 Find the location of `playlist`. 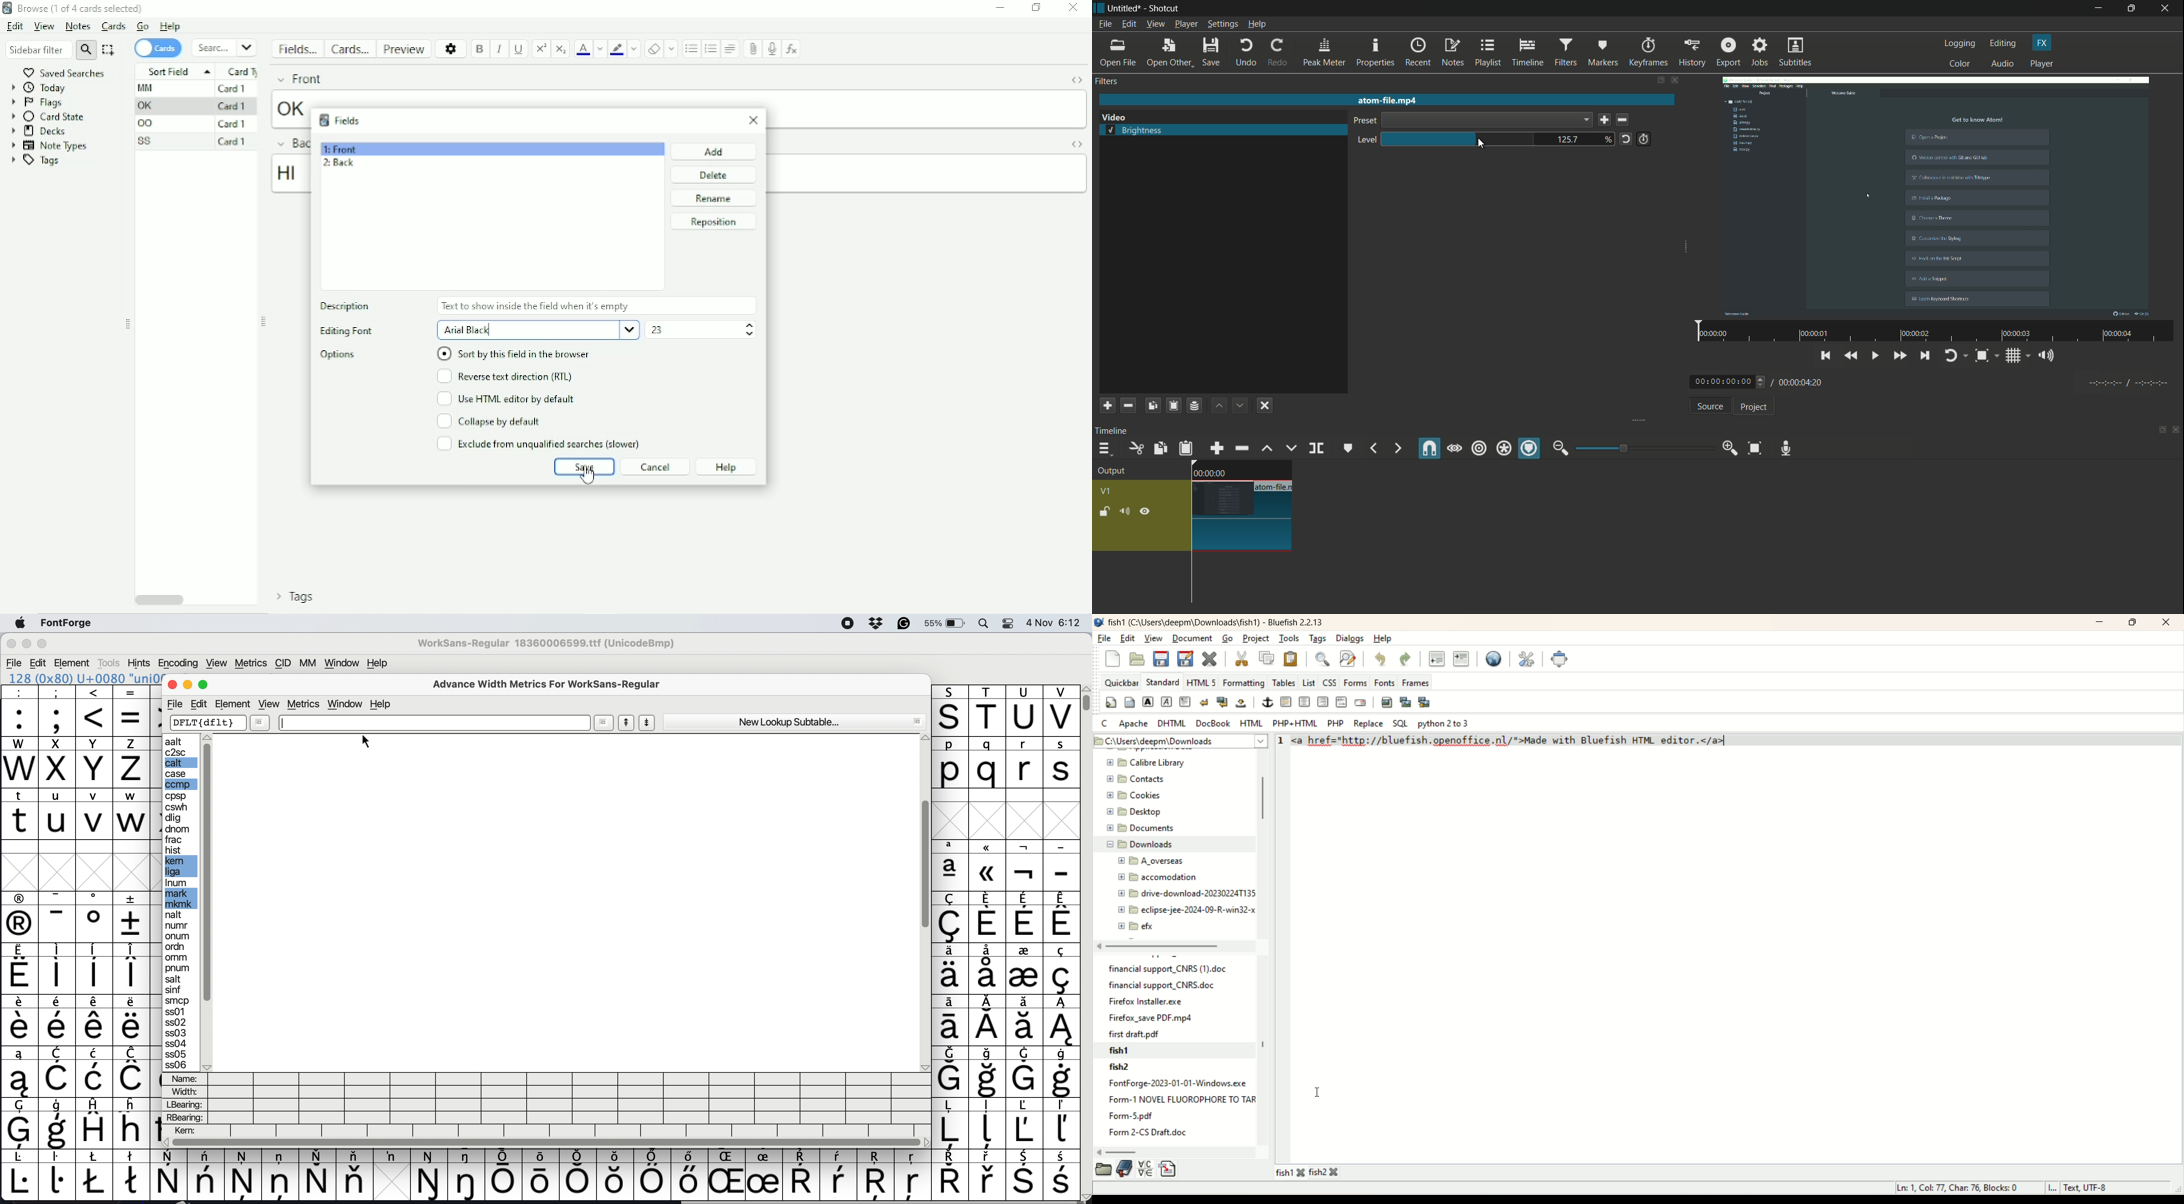

playlist is located at coordinates (1489, 52).